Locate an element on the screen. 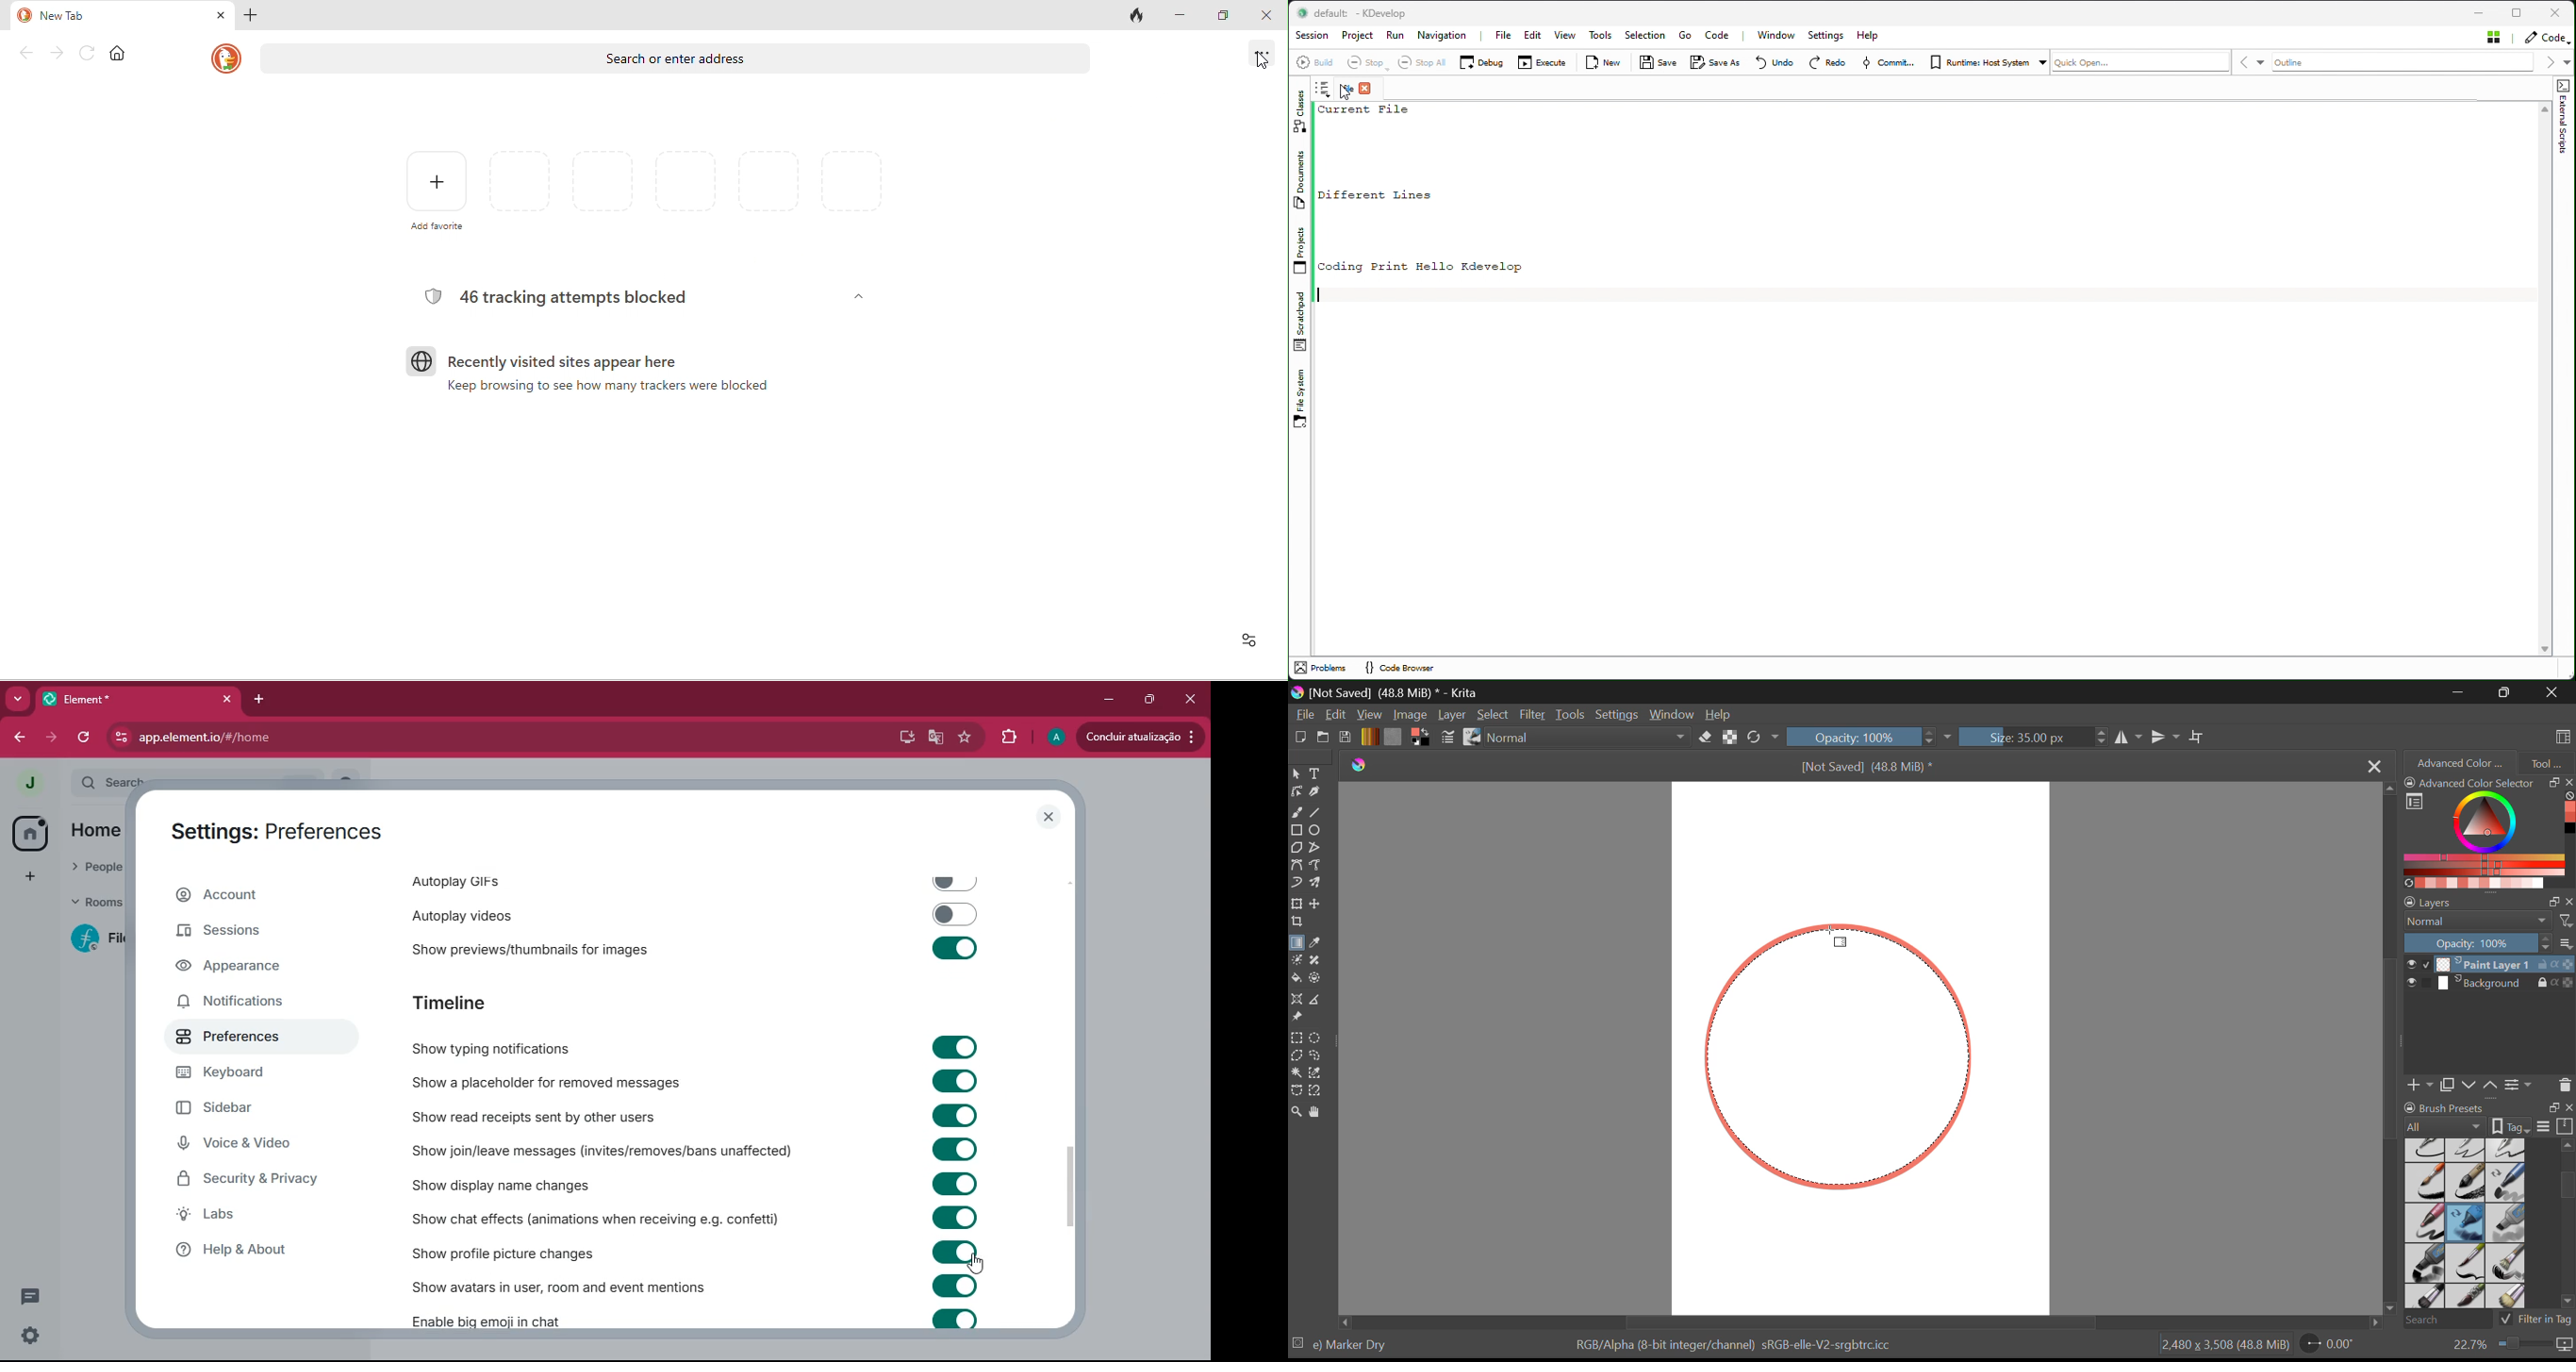 This screenshot has height=1372, width=2576. Colorize Mask Tool is located at coordinates (1297, 962).